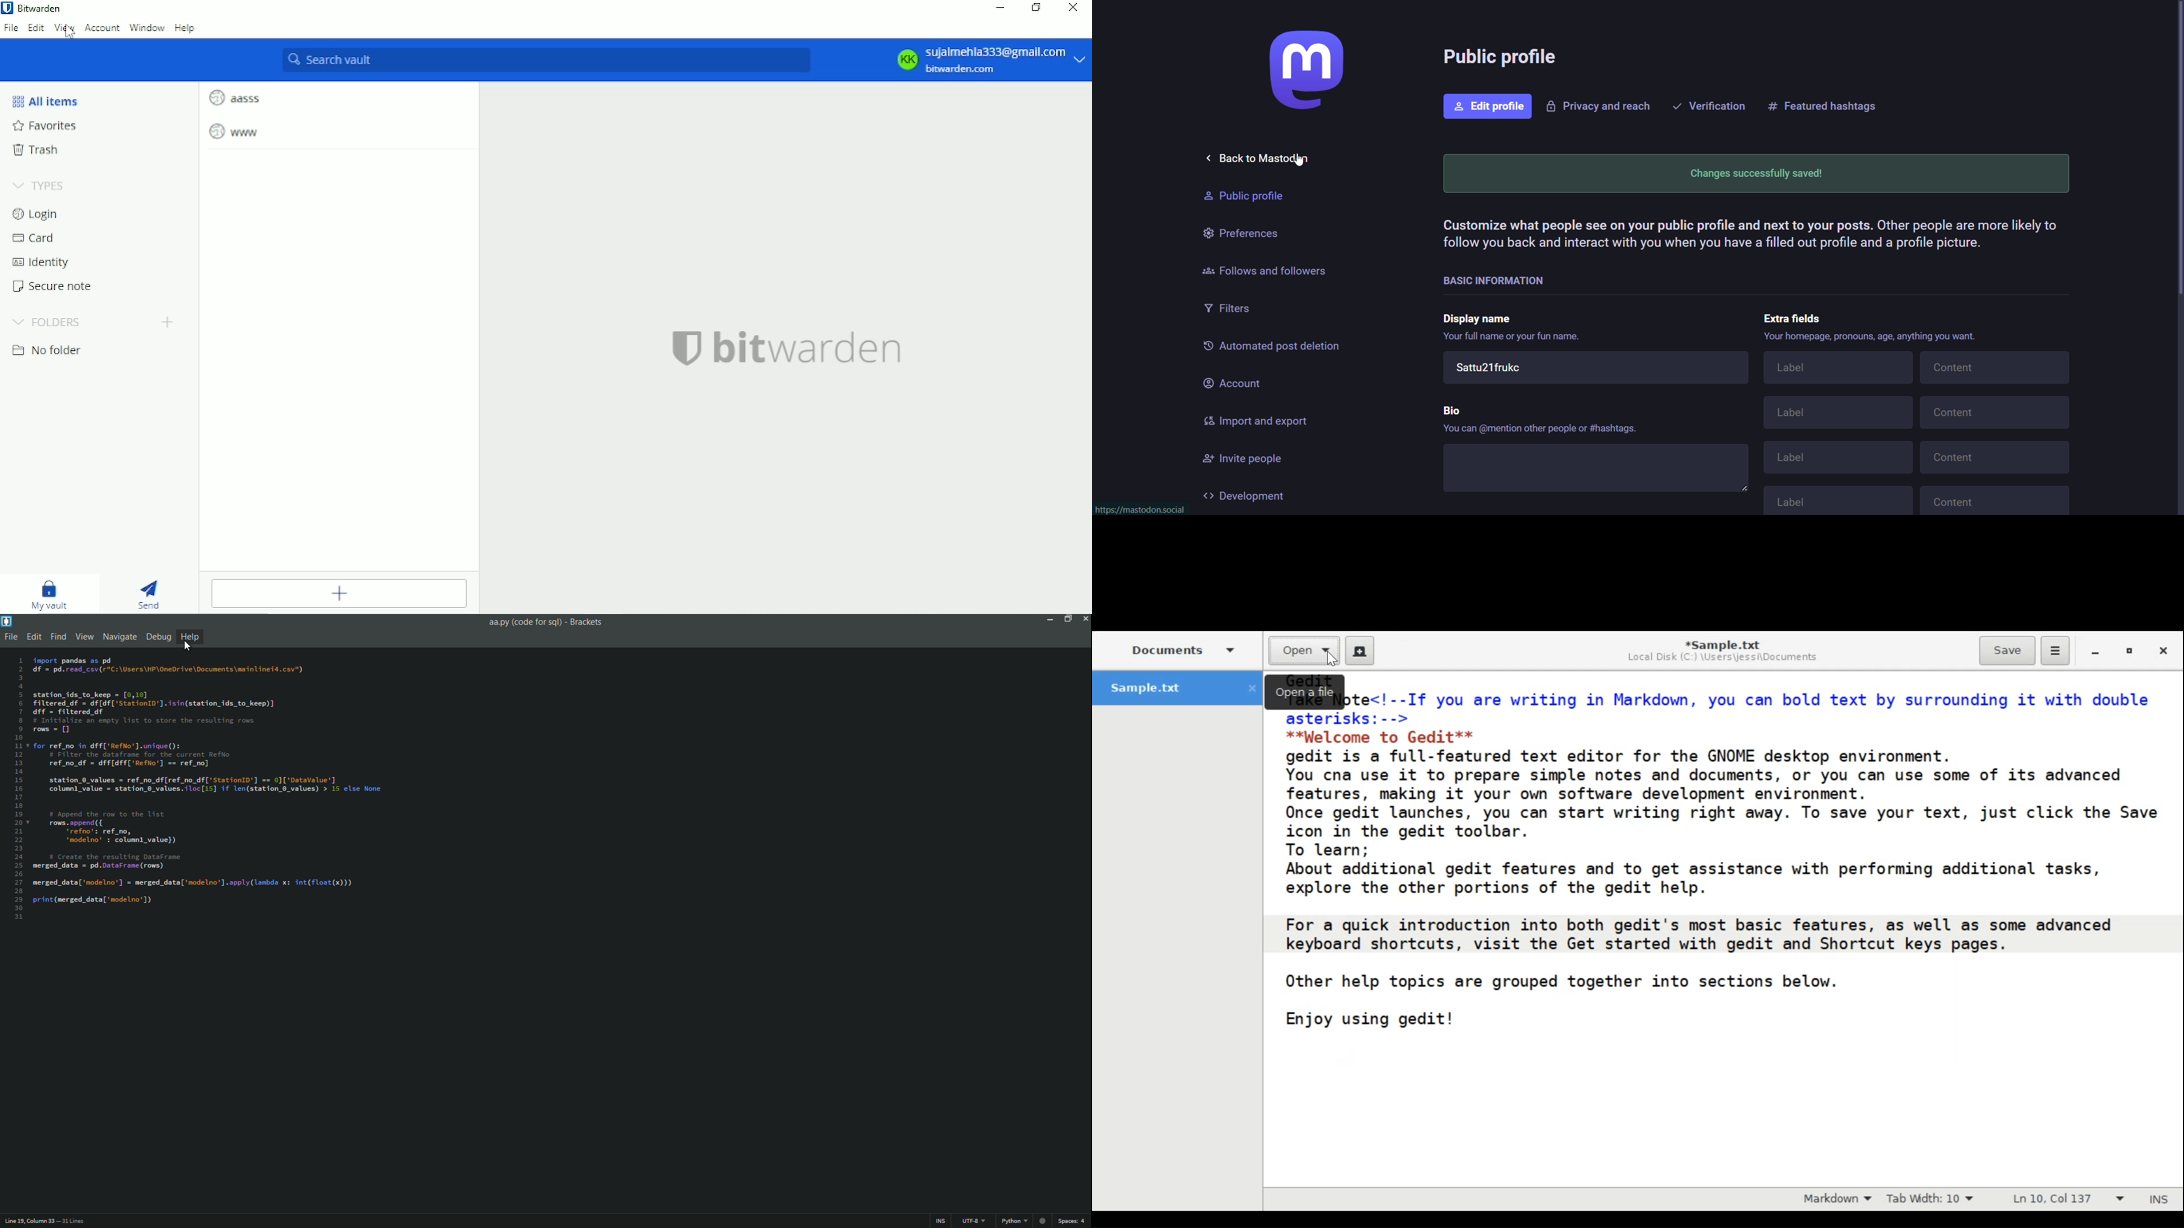 This screenshot has width=2184, height=1232. What do you see at coordinates (146, 28) in the screenshot?
I see `Window` at bounding box center [146, 28].